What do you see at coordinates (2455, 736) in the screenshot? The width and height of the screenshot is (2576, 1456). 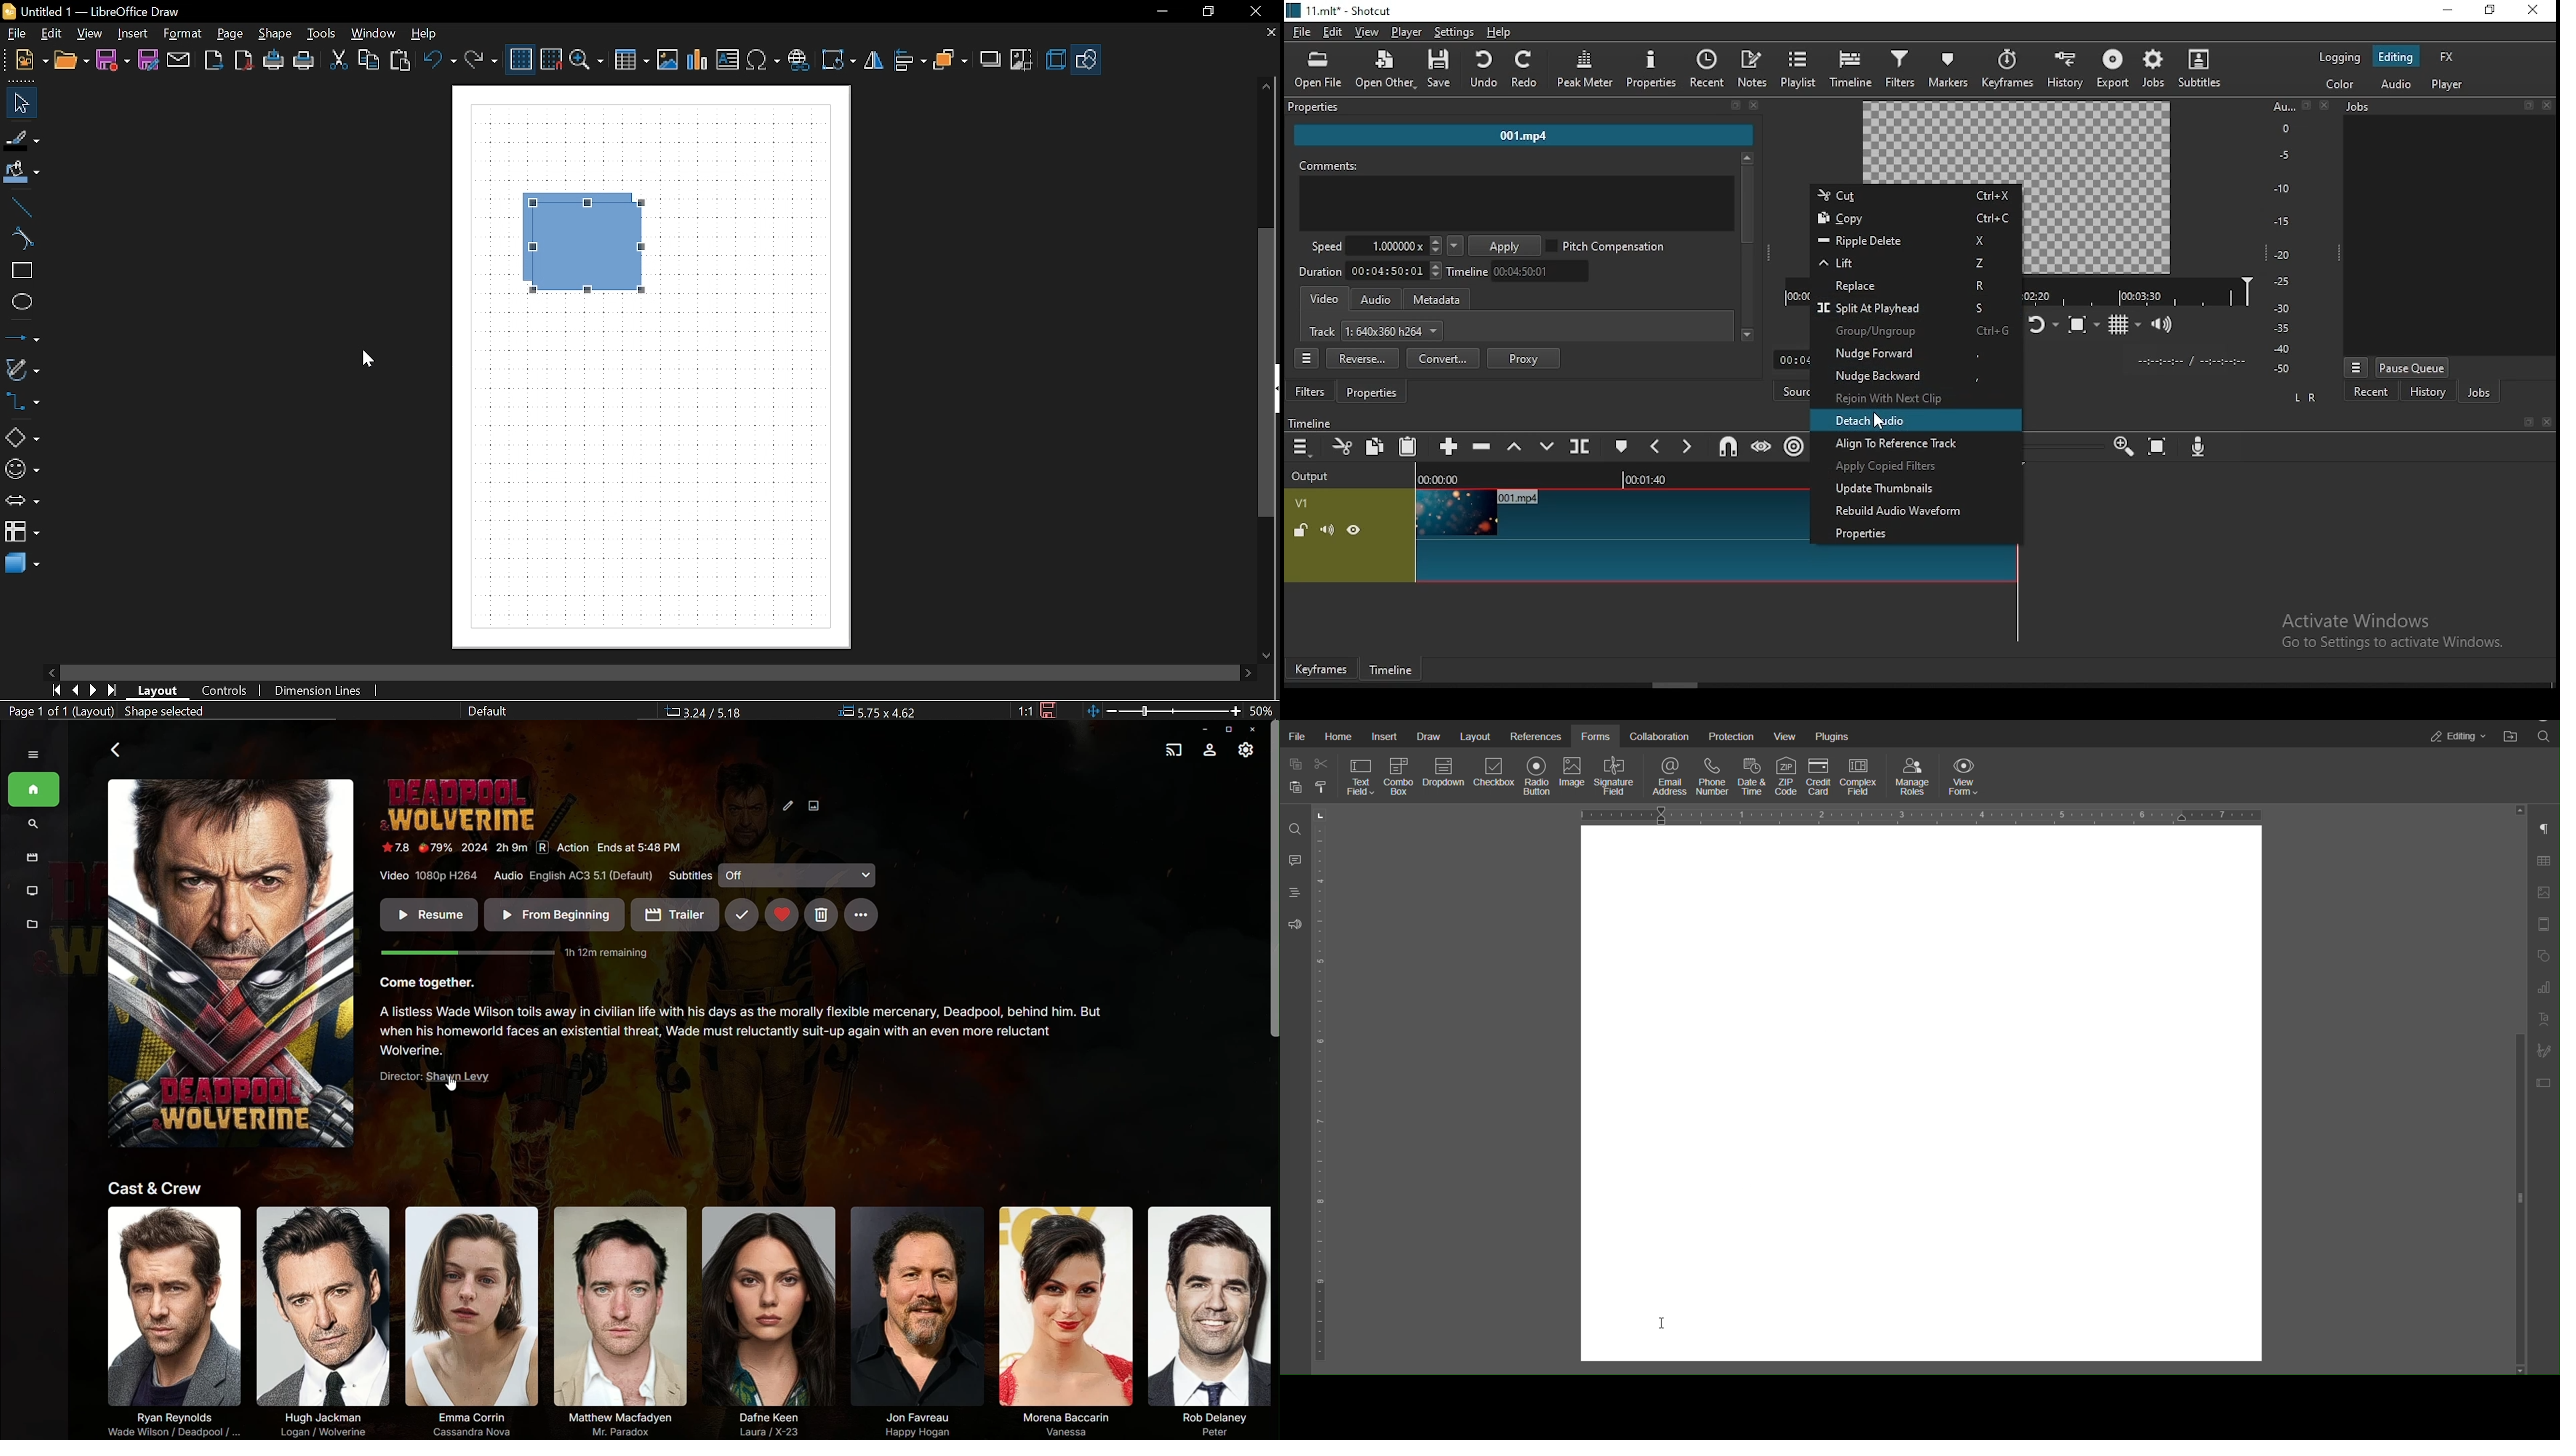 I see `Editing` at bounding box center [2455, 736].